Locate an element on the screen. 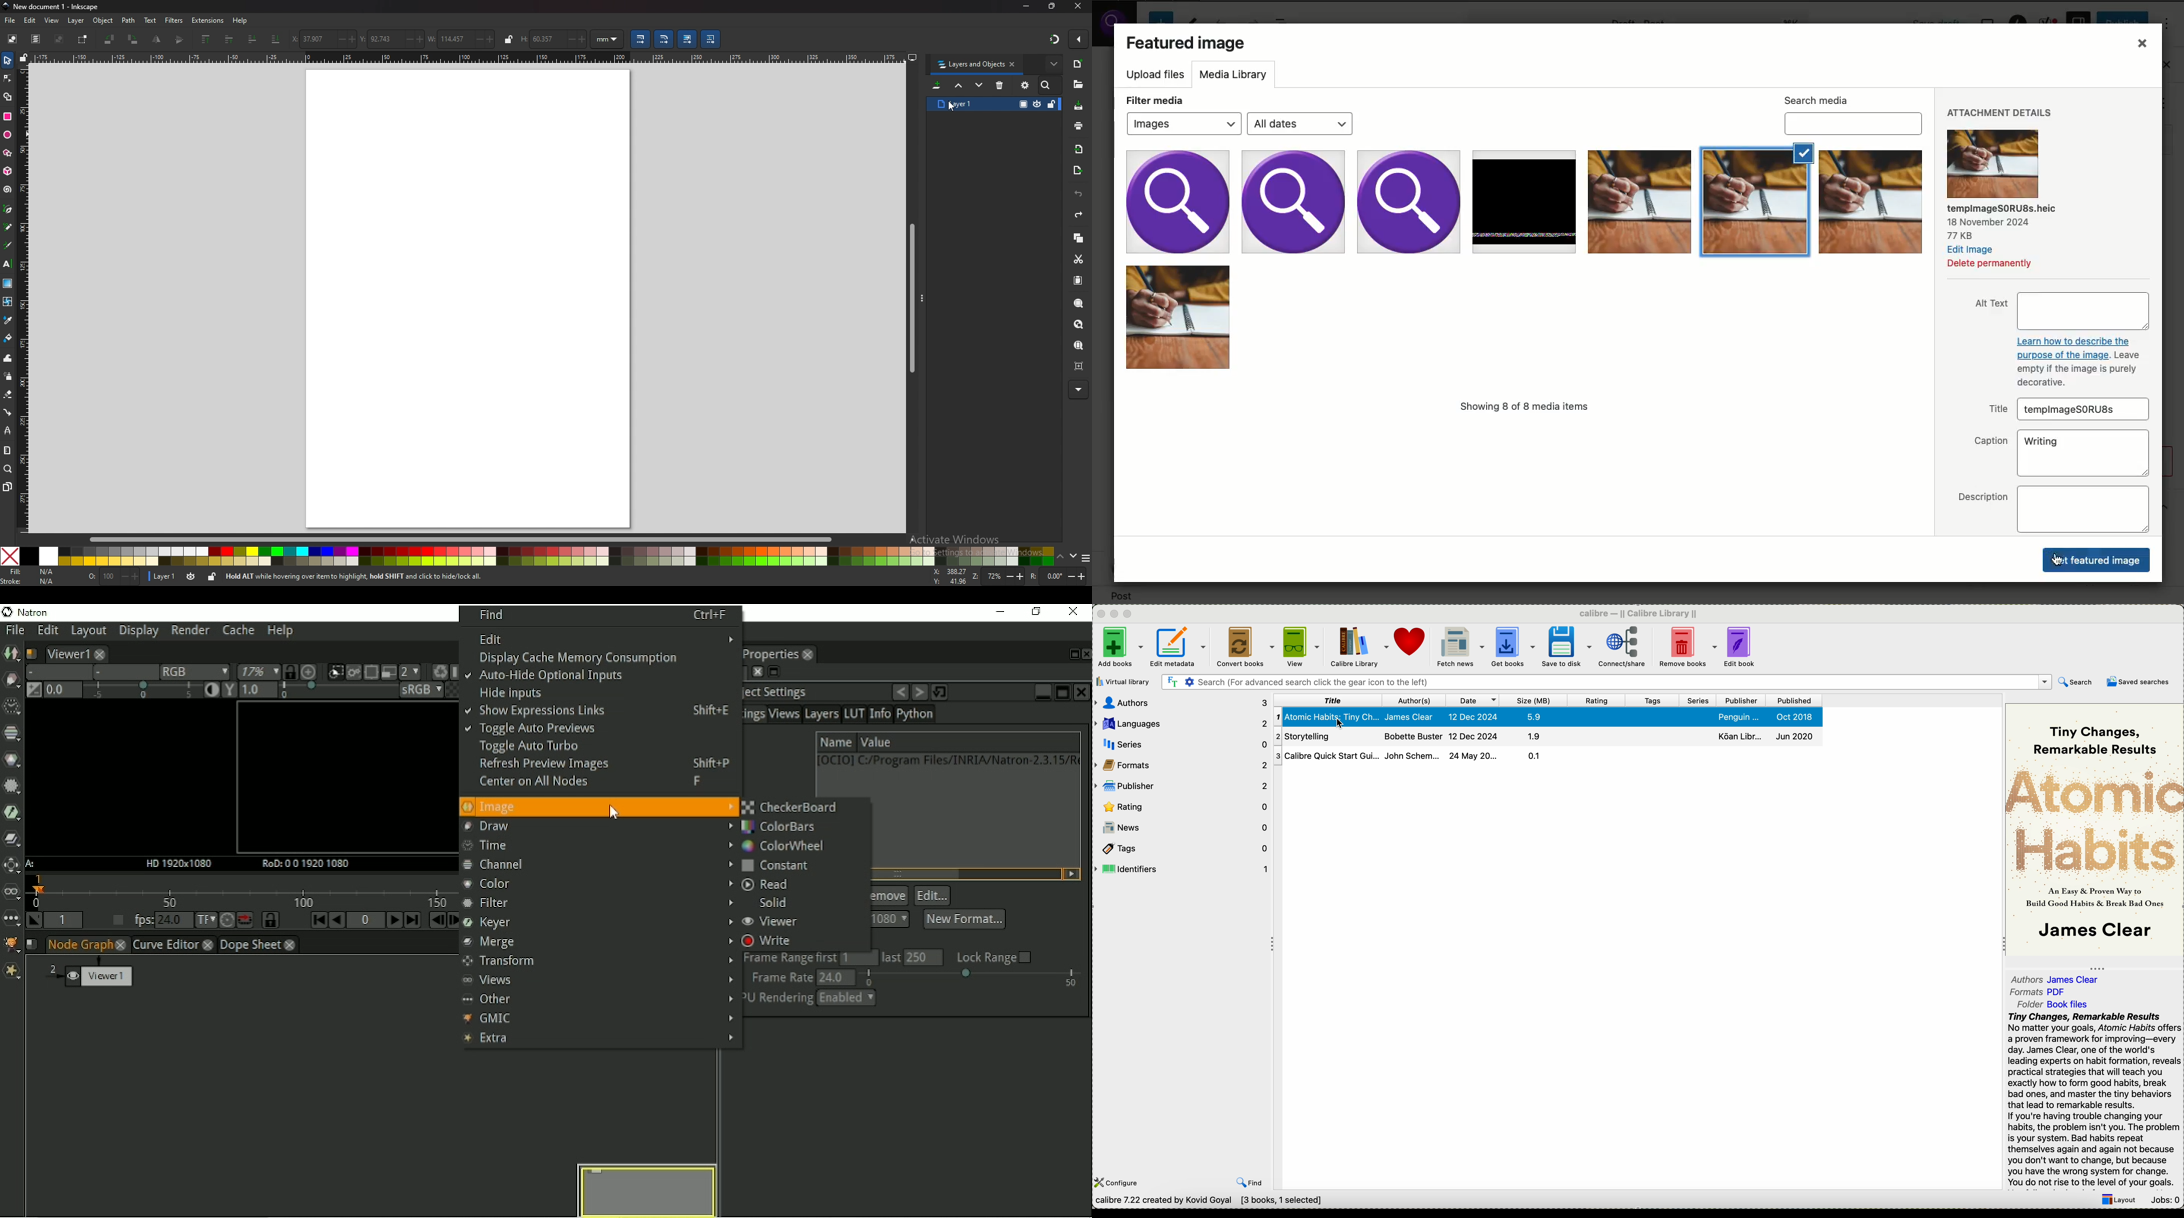 The height and width of the screenshot is (1232, 2184). text is located at coordinates (1991, 443).